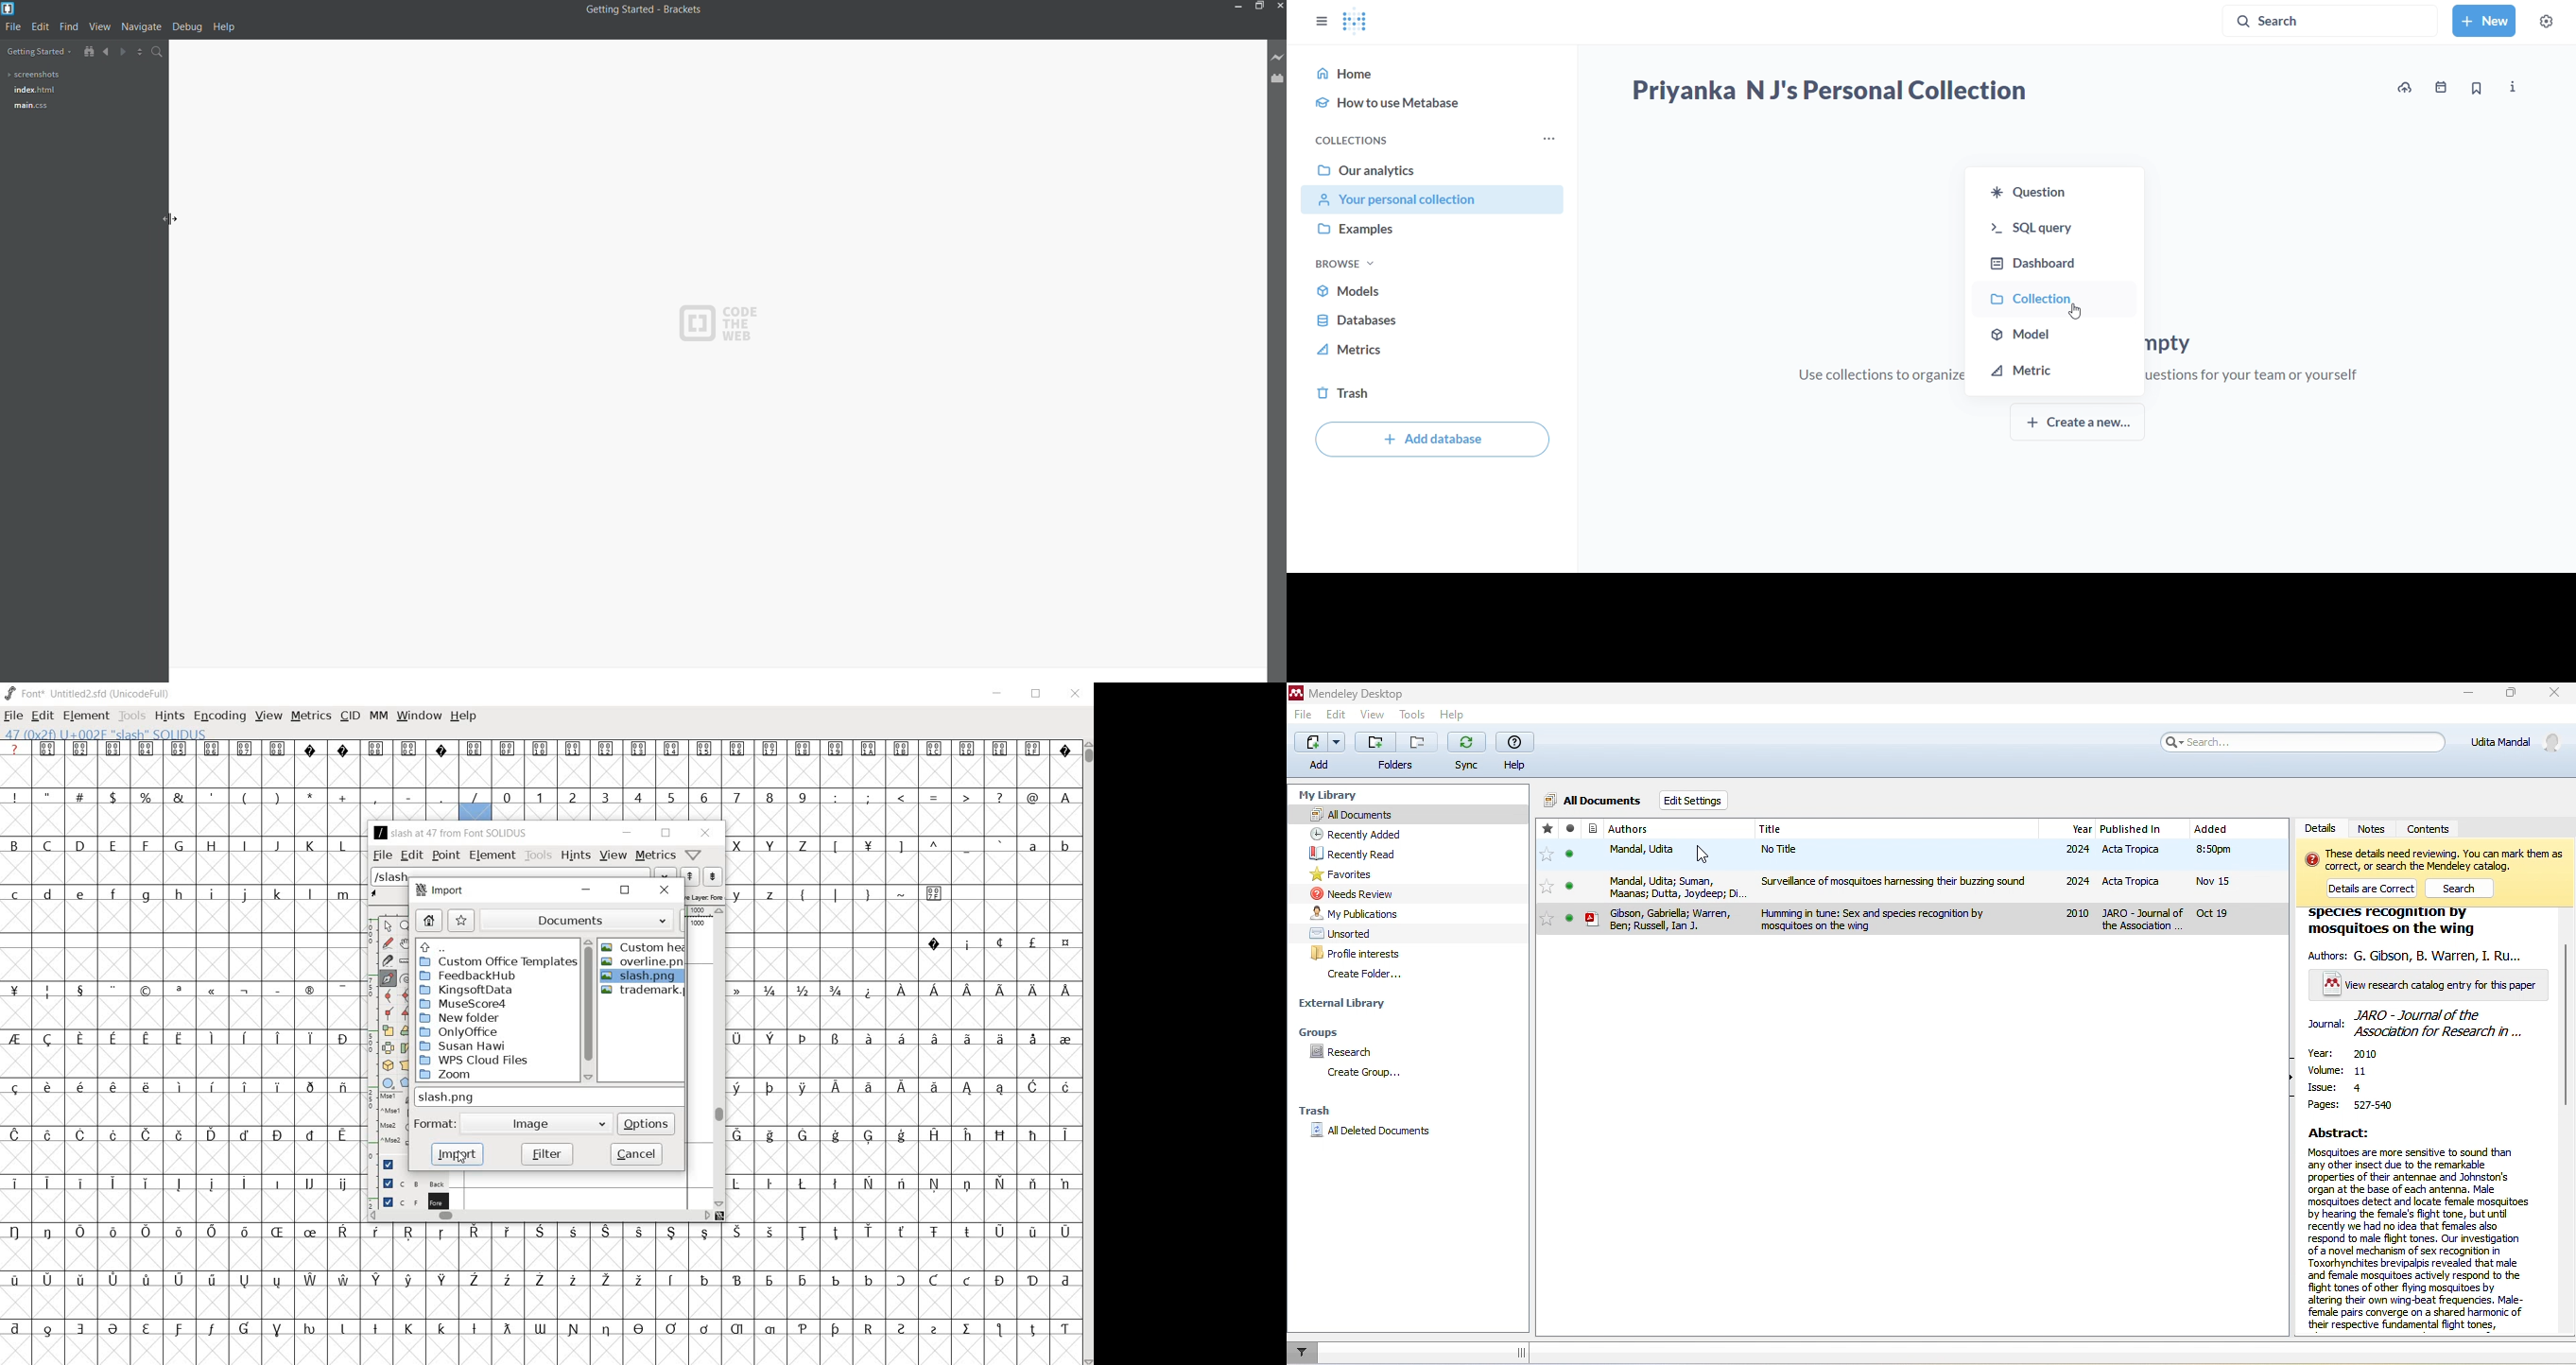 Image resolution: width=2576 pixels, height=1372 pixels. I want to click on year: 2020, so click(2346, 1053).